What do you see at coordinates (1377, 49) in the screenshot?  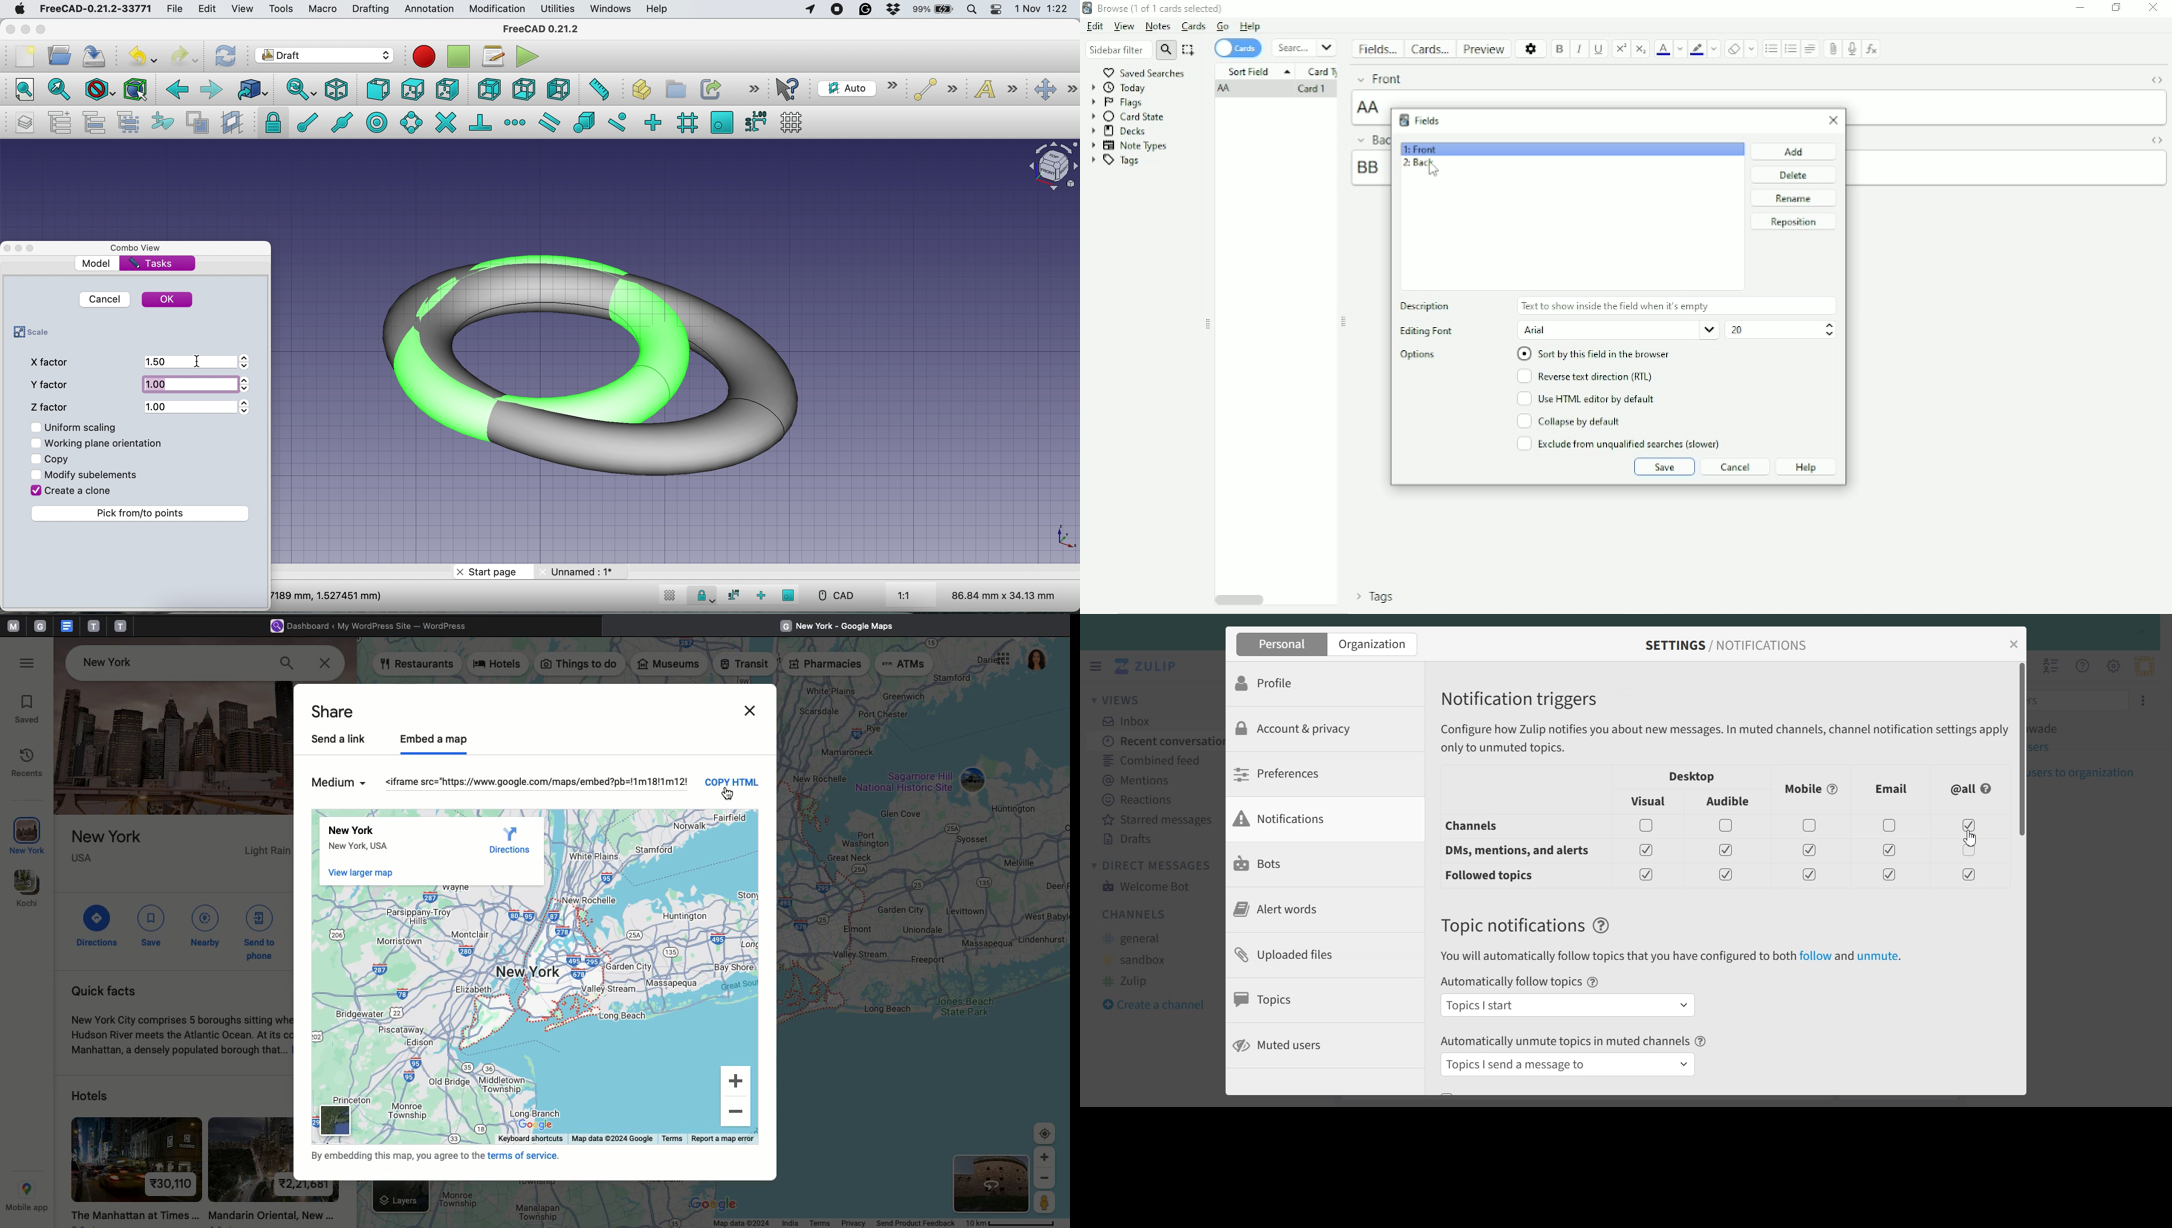 I see `Fields` at bounding box center [1377, 49].